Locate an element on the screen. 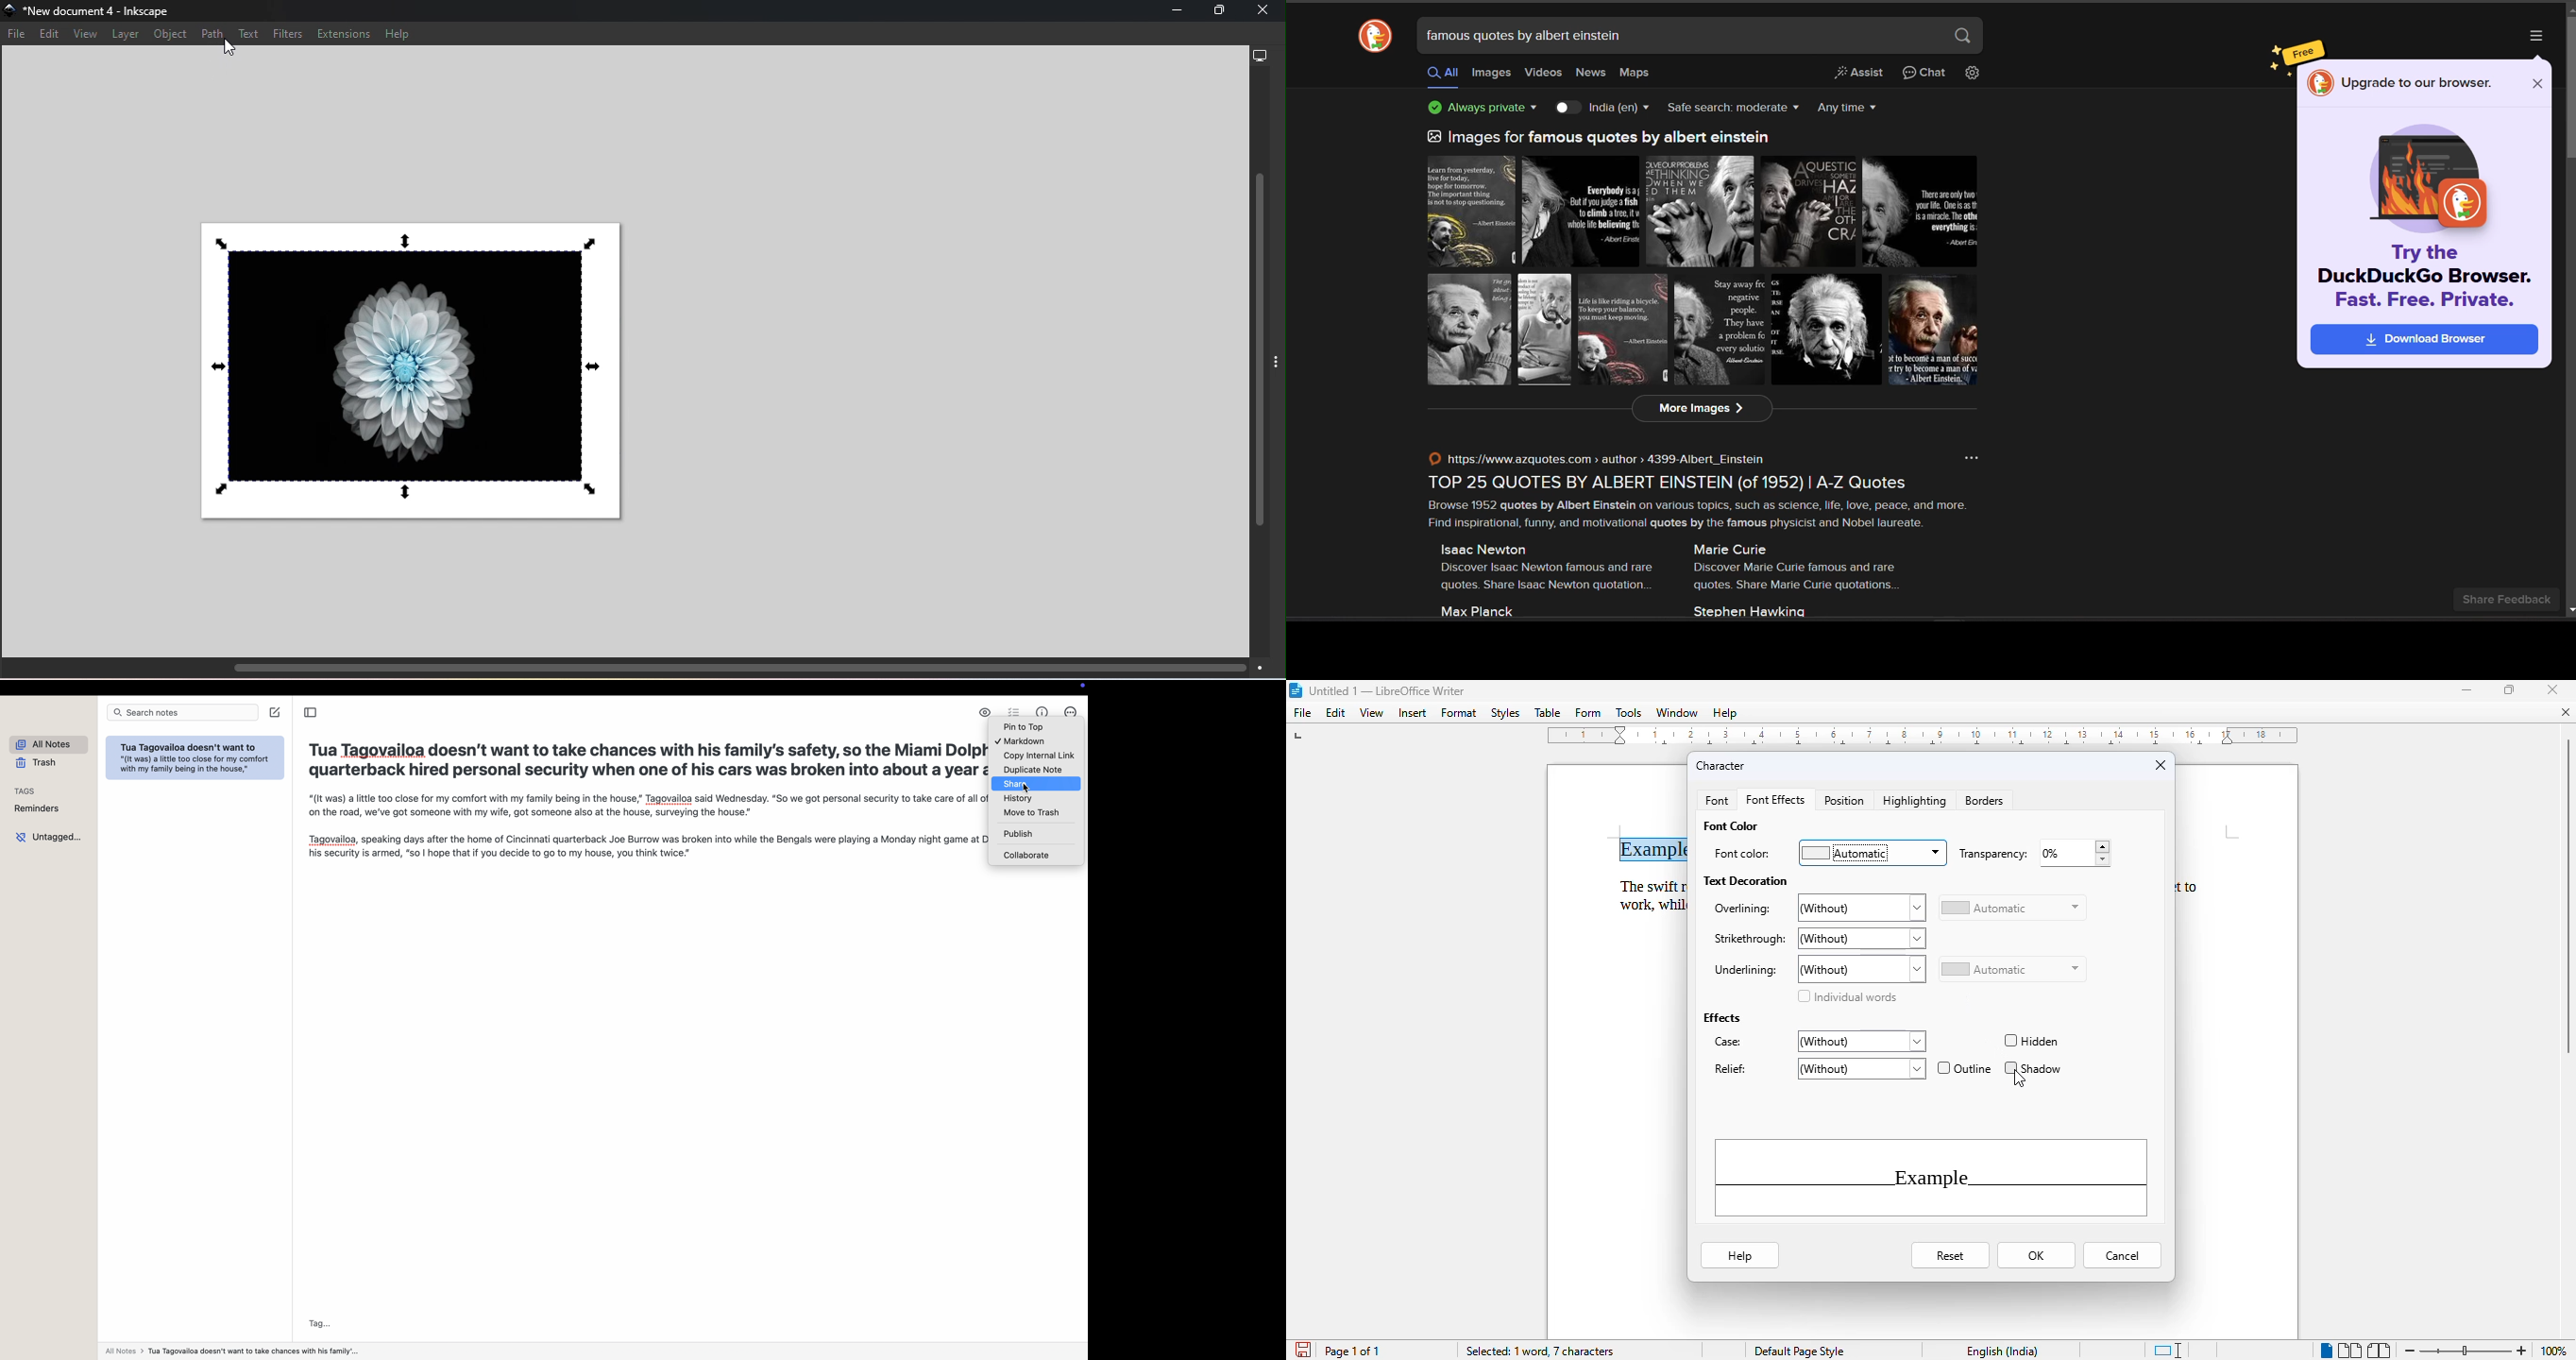 The width and height of the screenshot is (2576, 1372). metrics is located at coordinates (1042, 710).